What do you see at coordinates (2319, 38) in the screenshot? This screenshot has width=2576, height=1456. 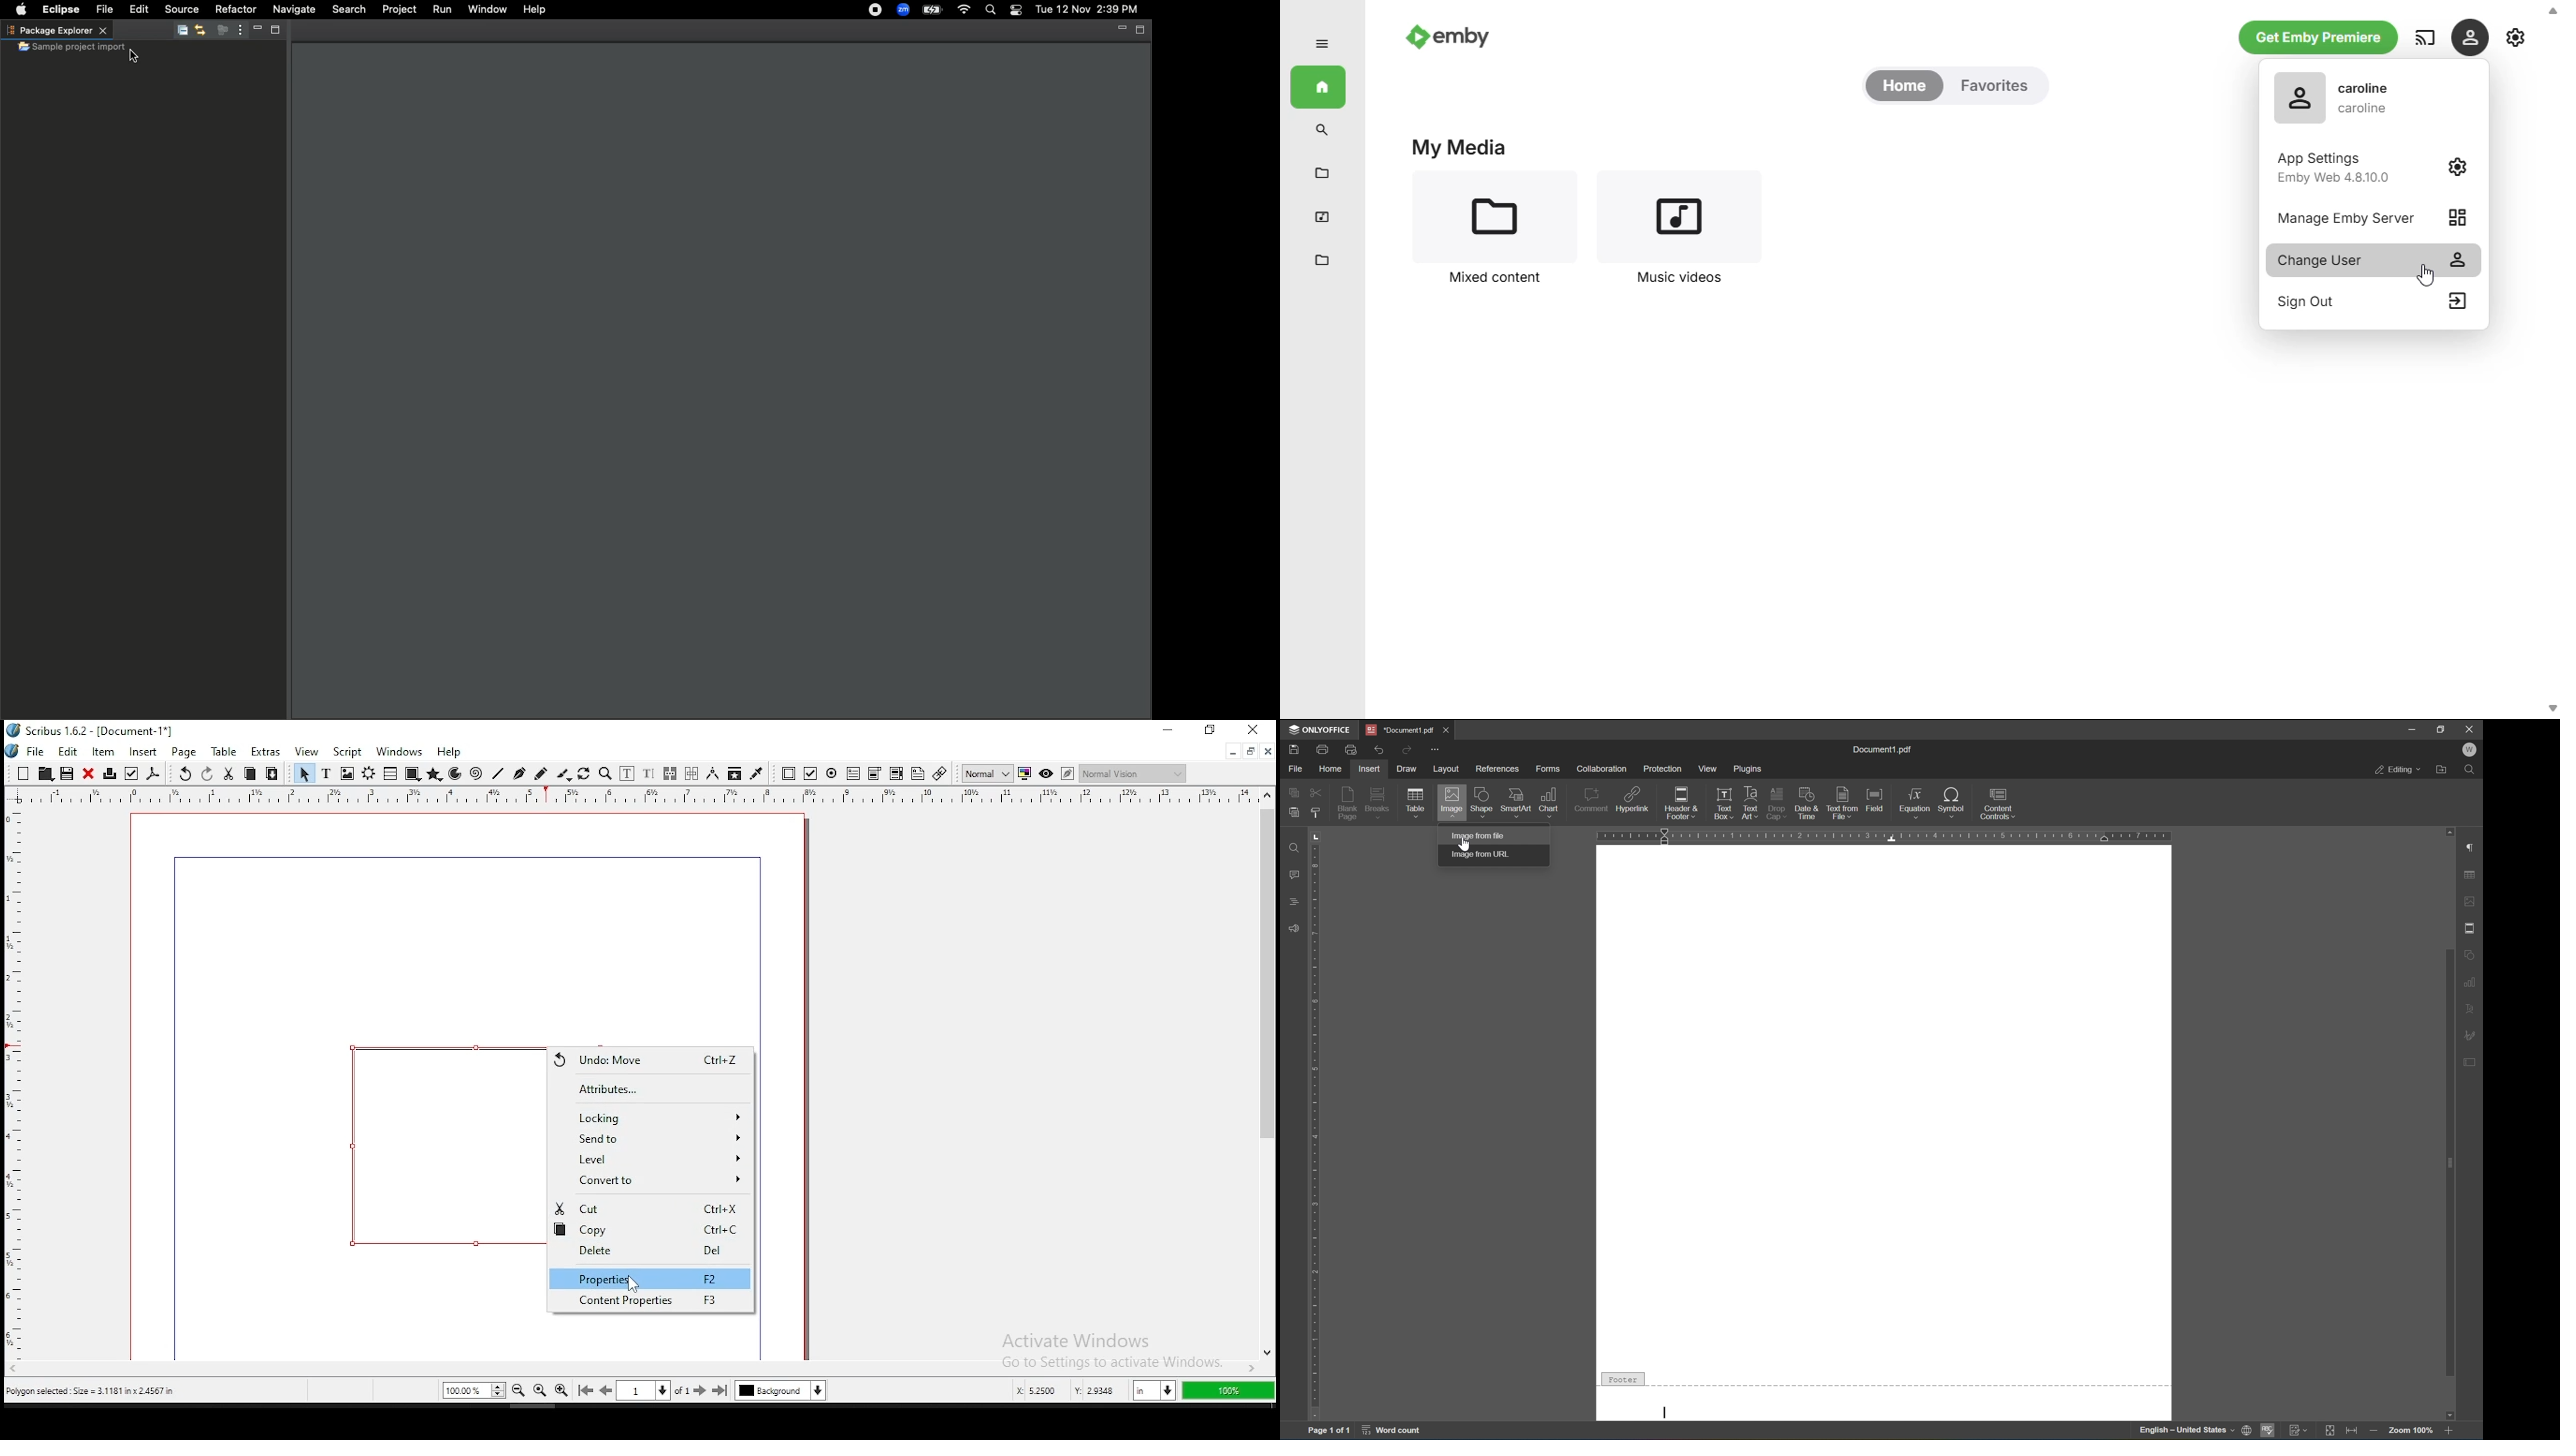 I see `get emby premiere` at bounding box center [2319, 38].